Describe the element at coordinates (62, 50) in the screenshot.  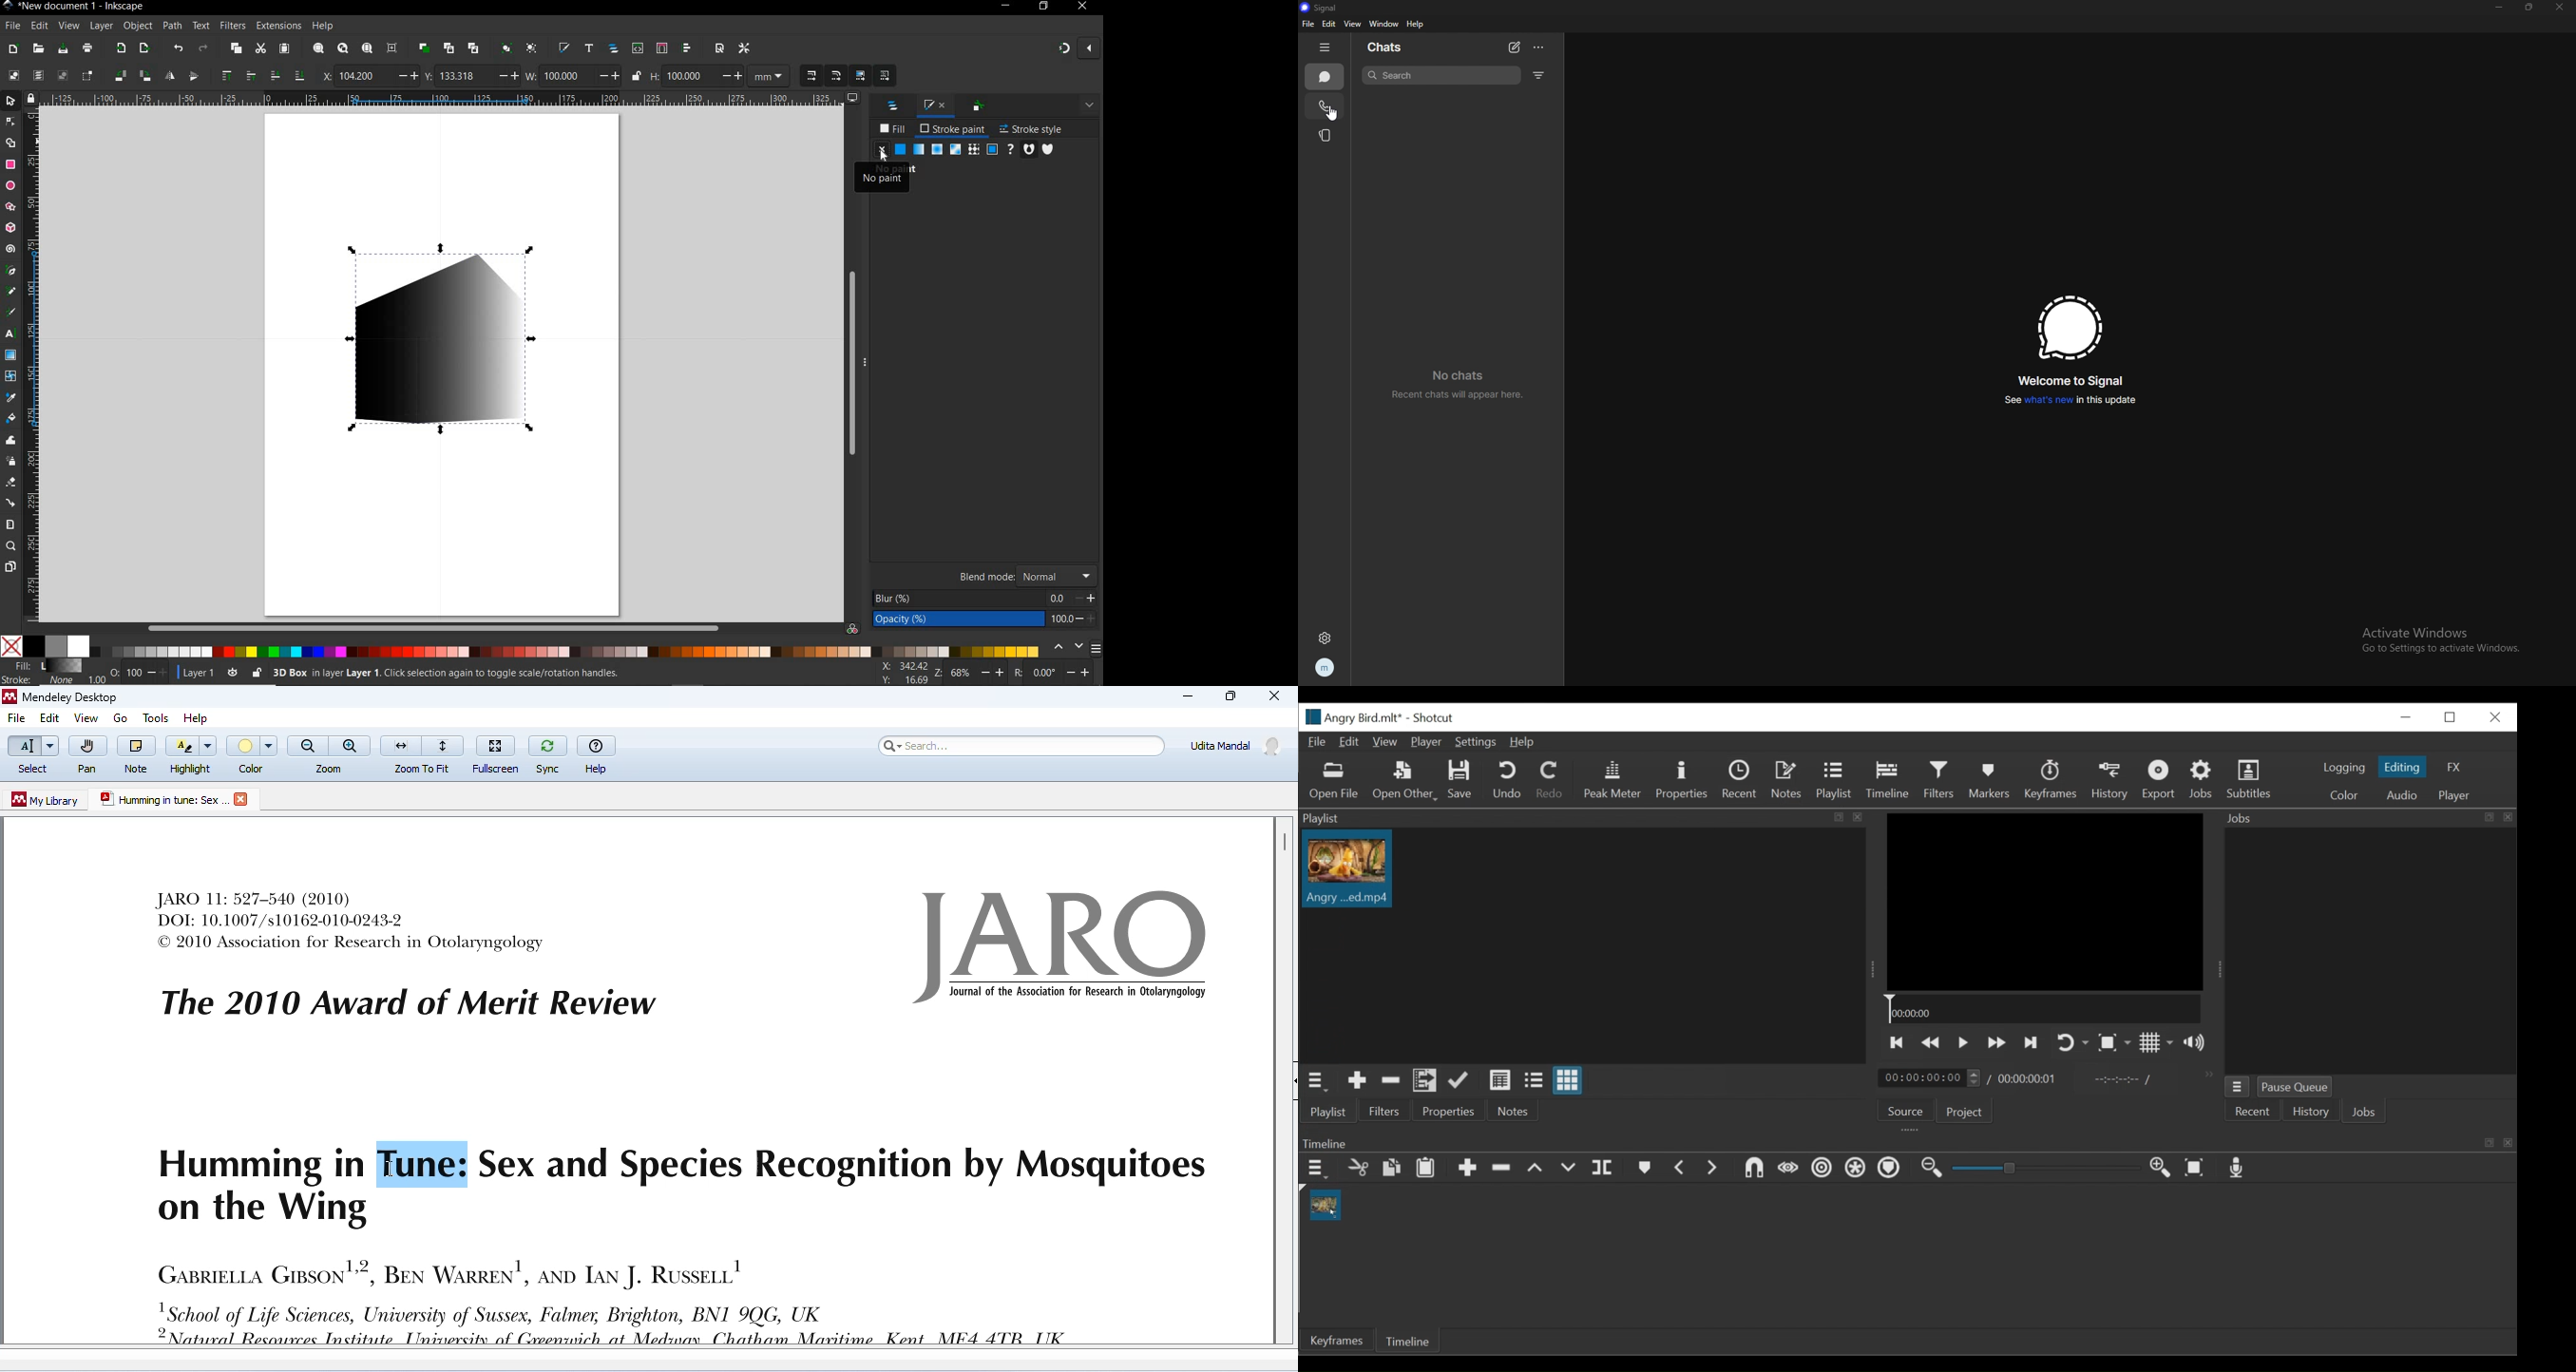
I see `SAVE` at that location.